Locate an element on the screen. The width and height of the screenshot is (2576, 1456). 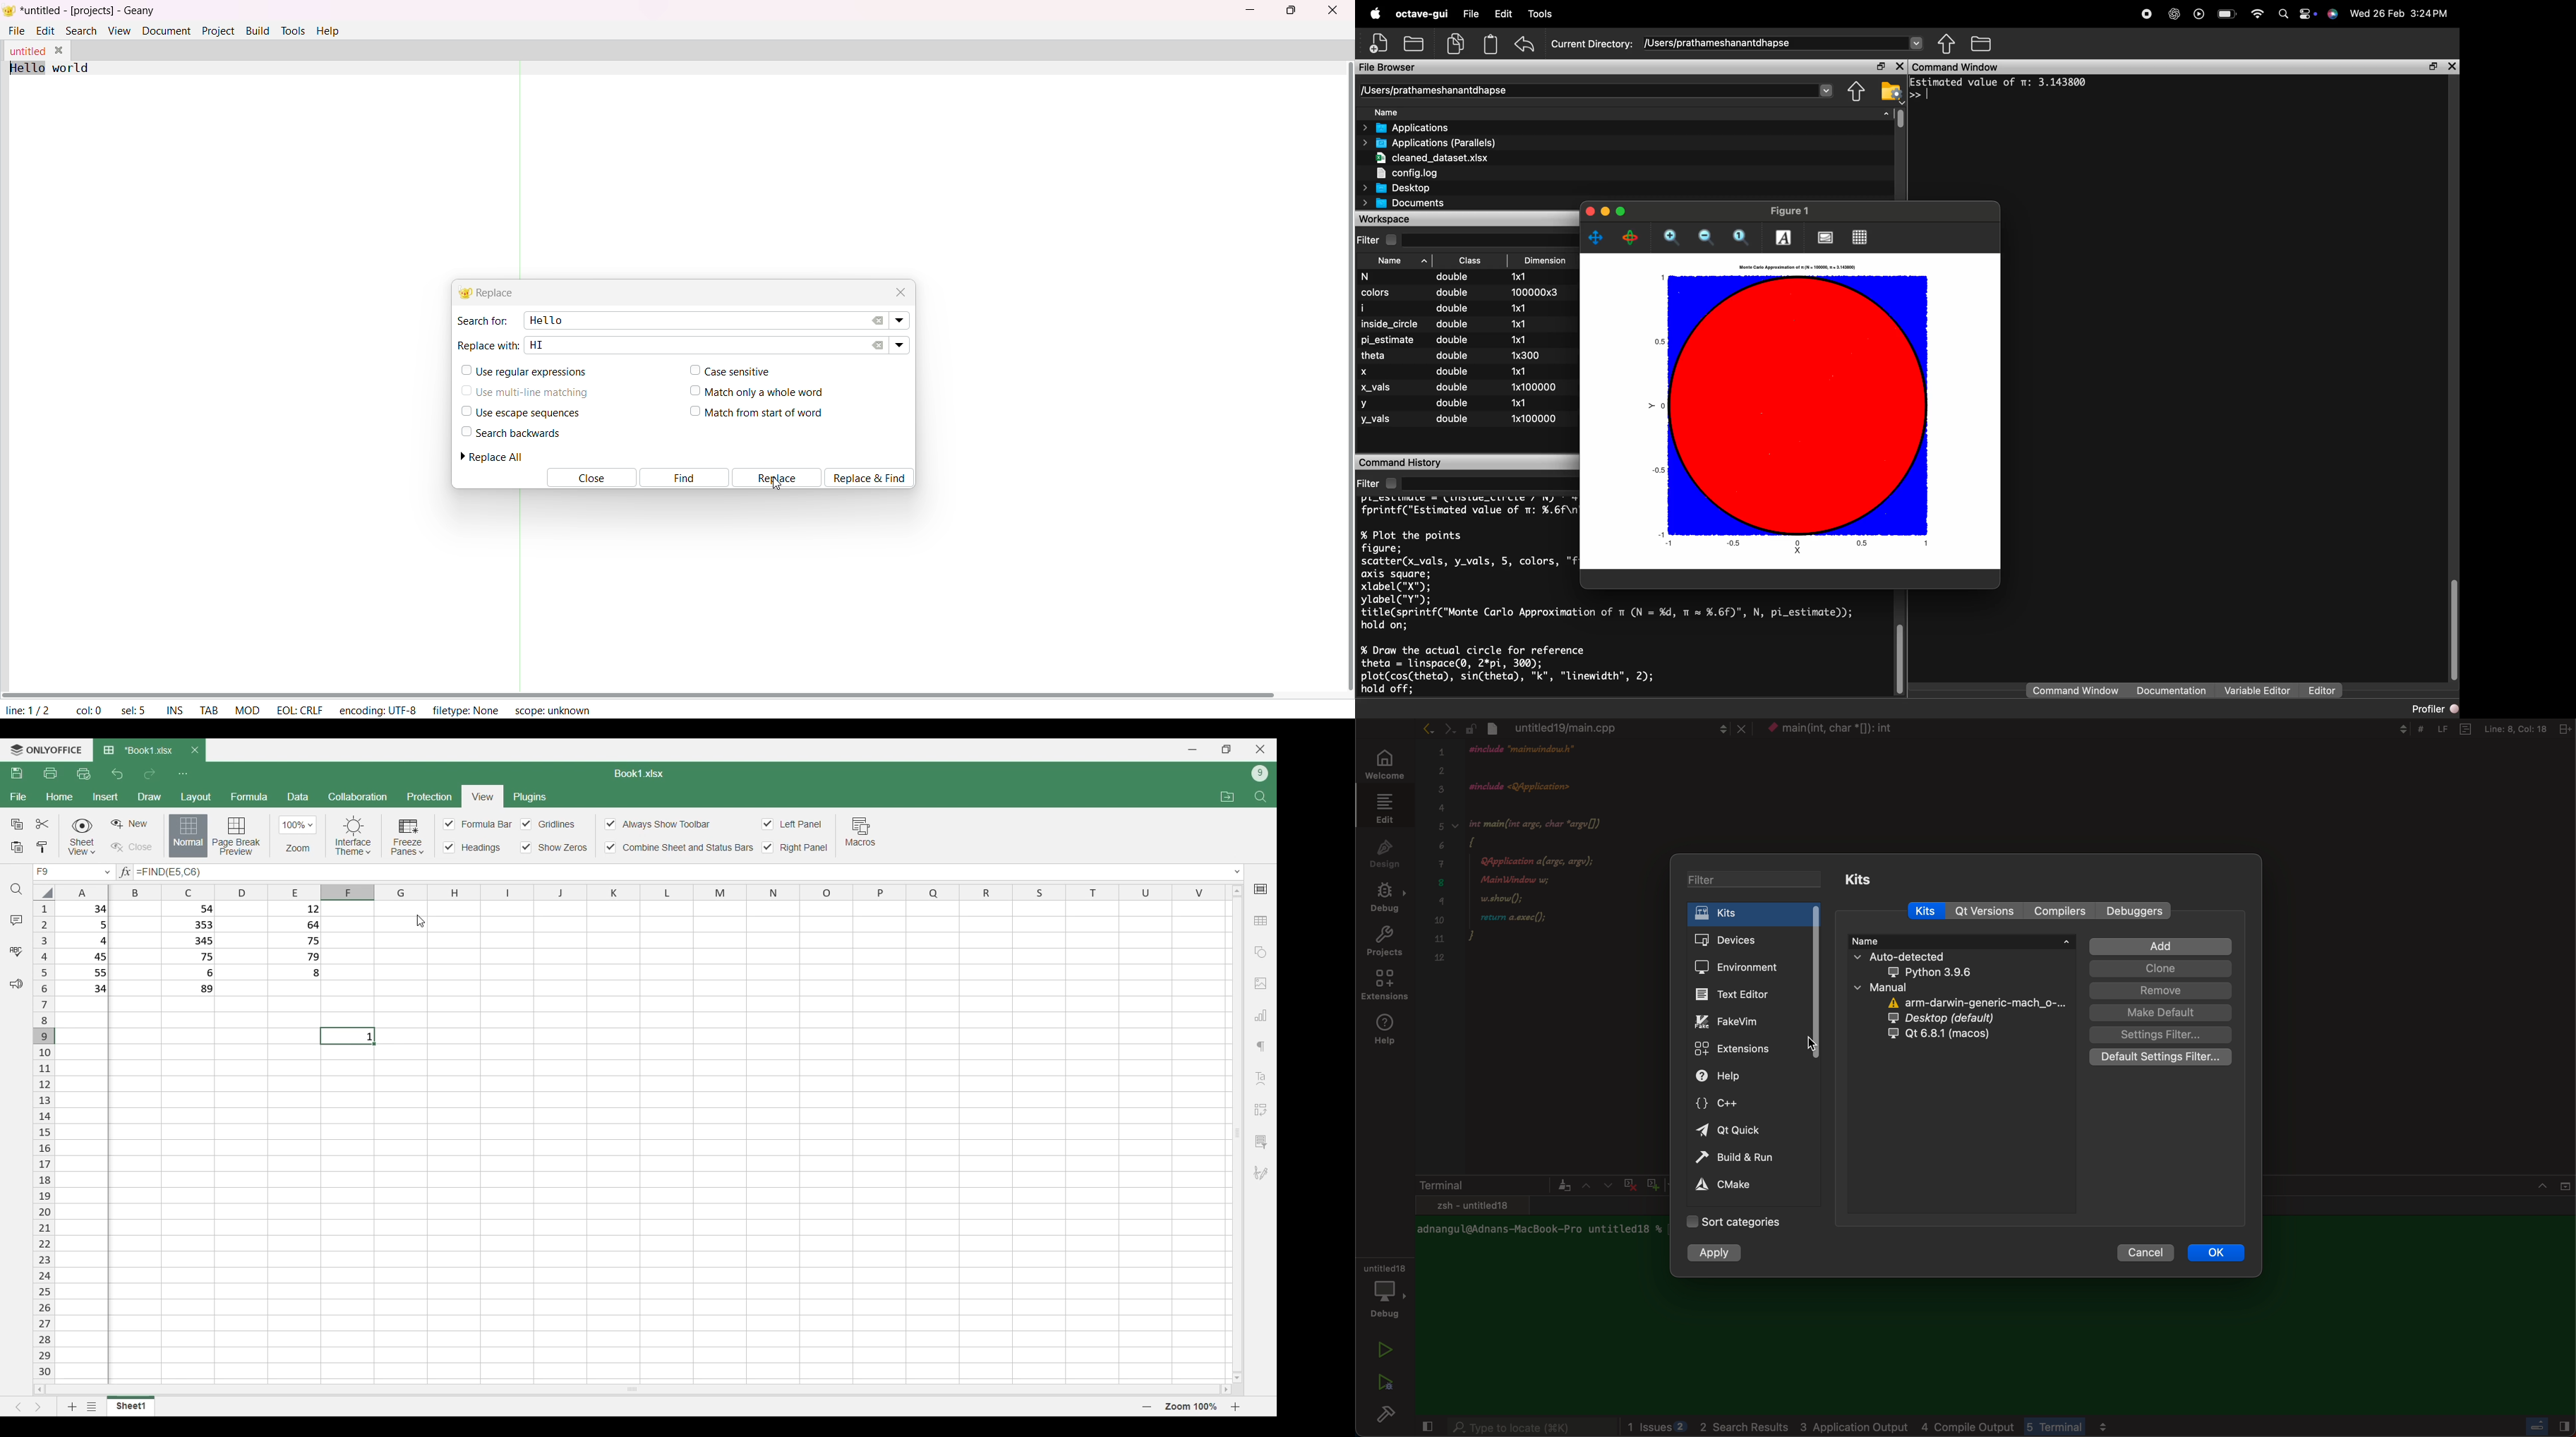
 is located at coordinates (478, 824).